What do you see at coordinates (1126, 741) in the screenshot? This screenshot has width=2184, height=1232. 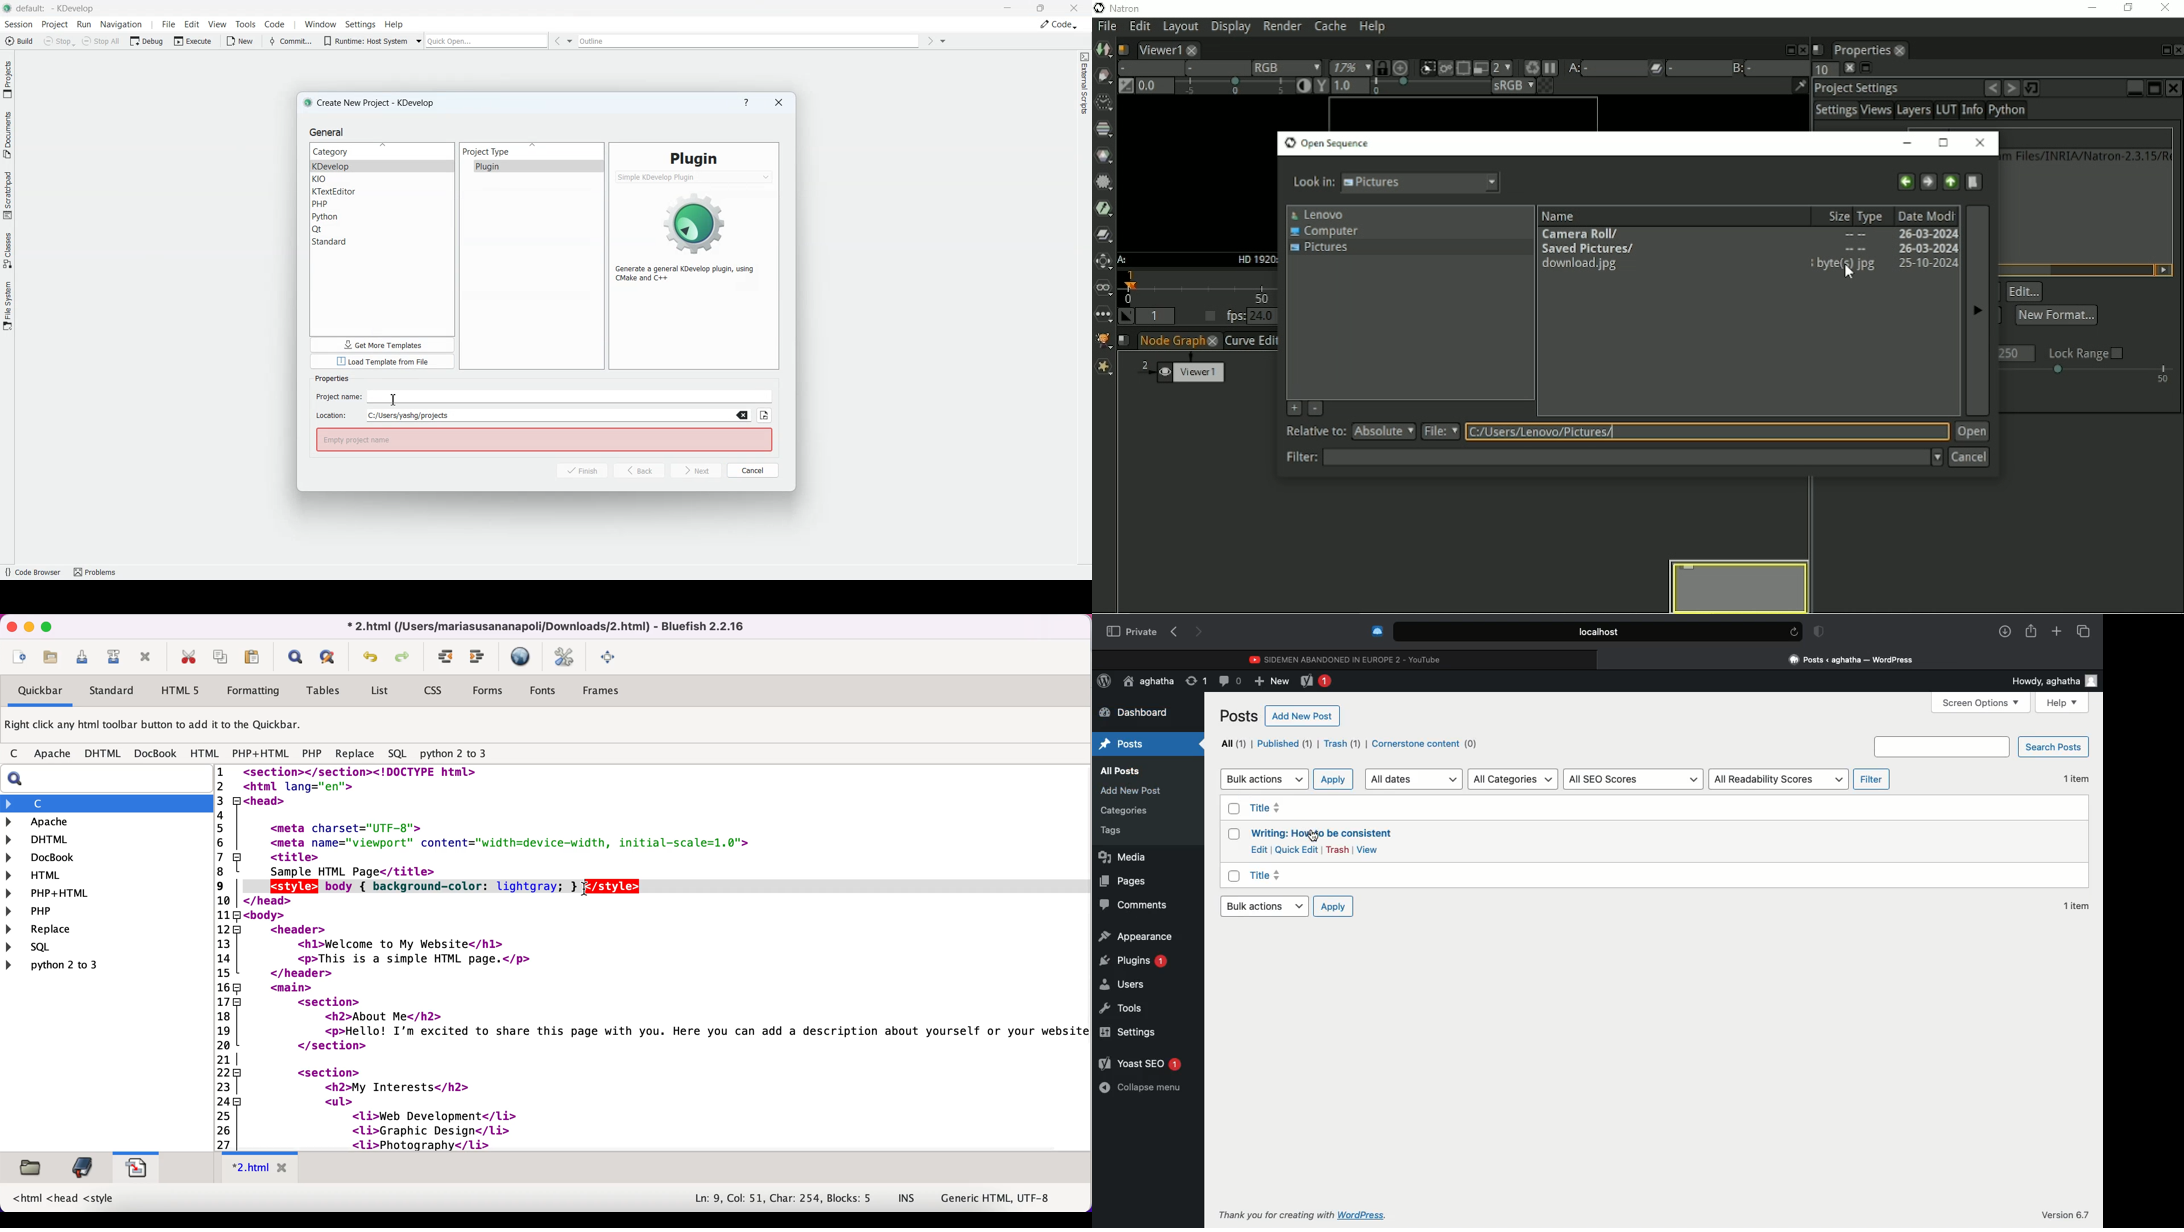 I see `posts` at bounding box center [1126, 741].